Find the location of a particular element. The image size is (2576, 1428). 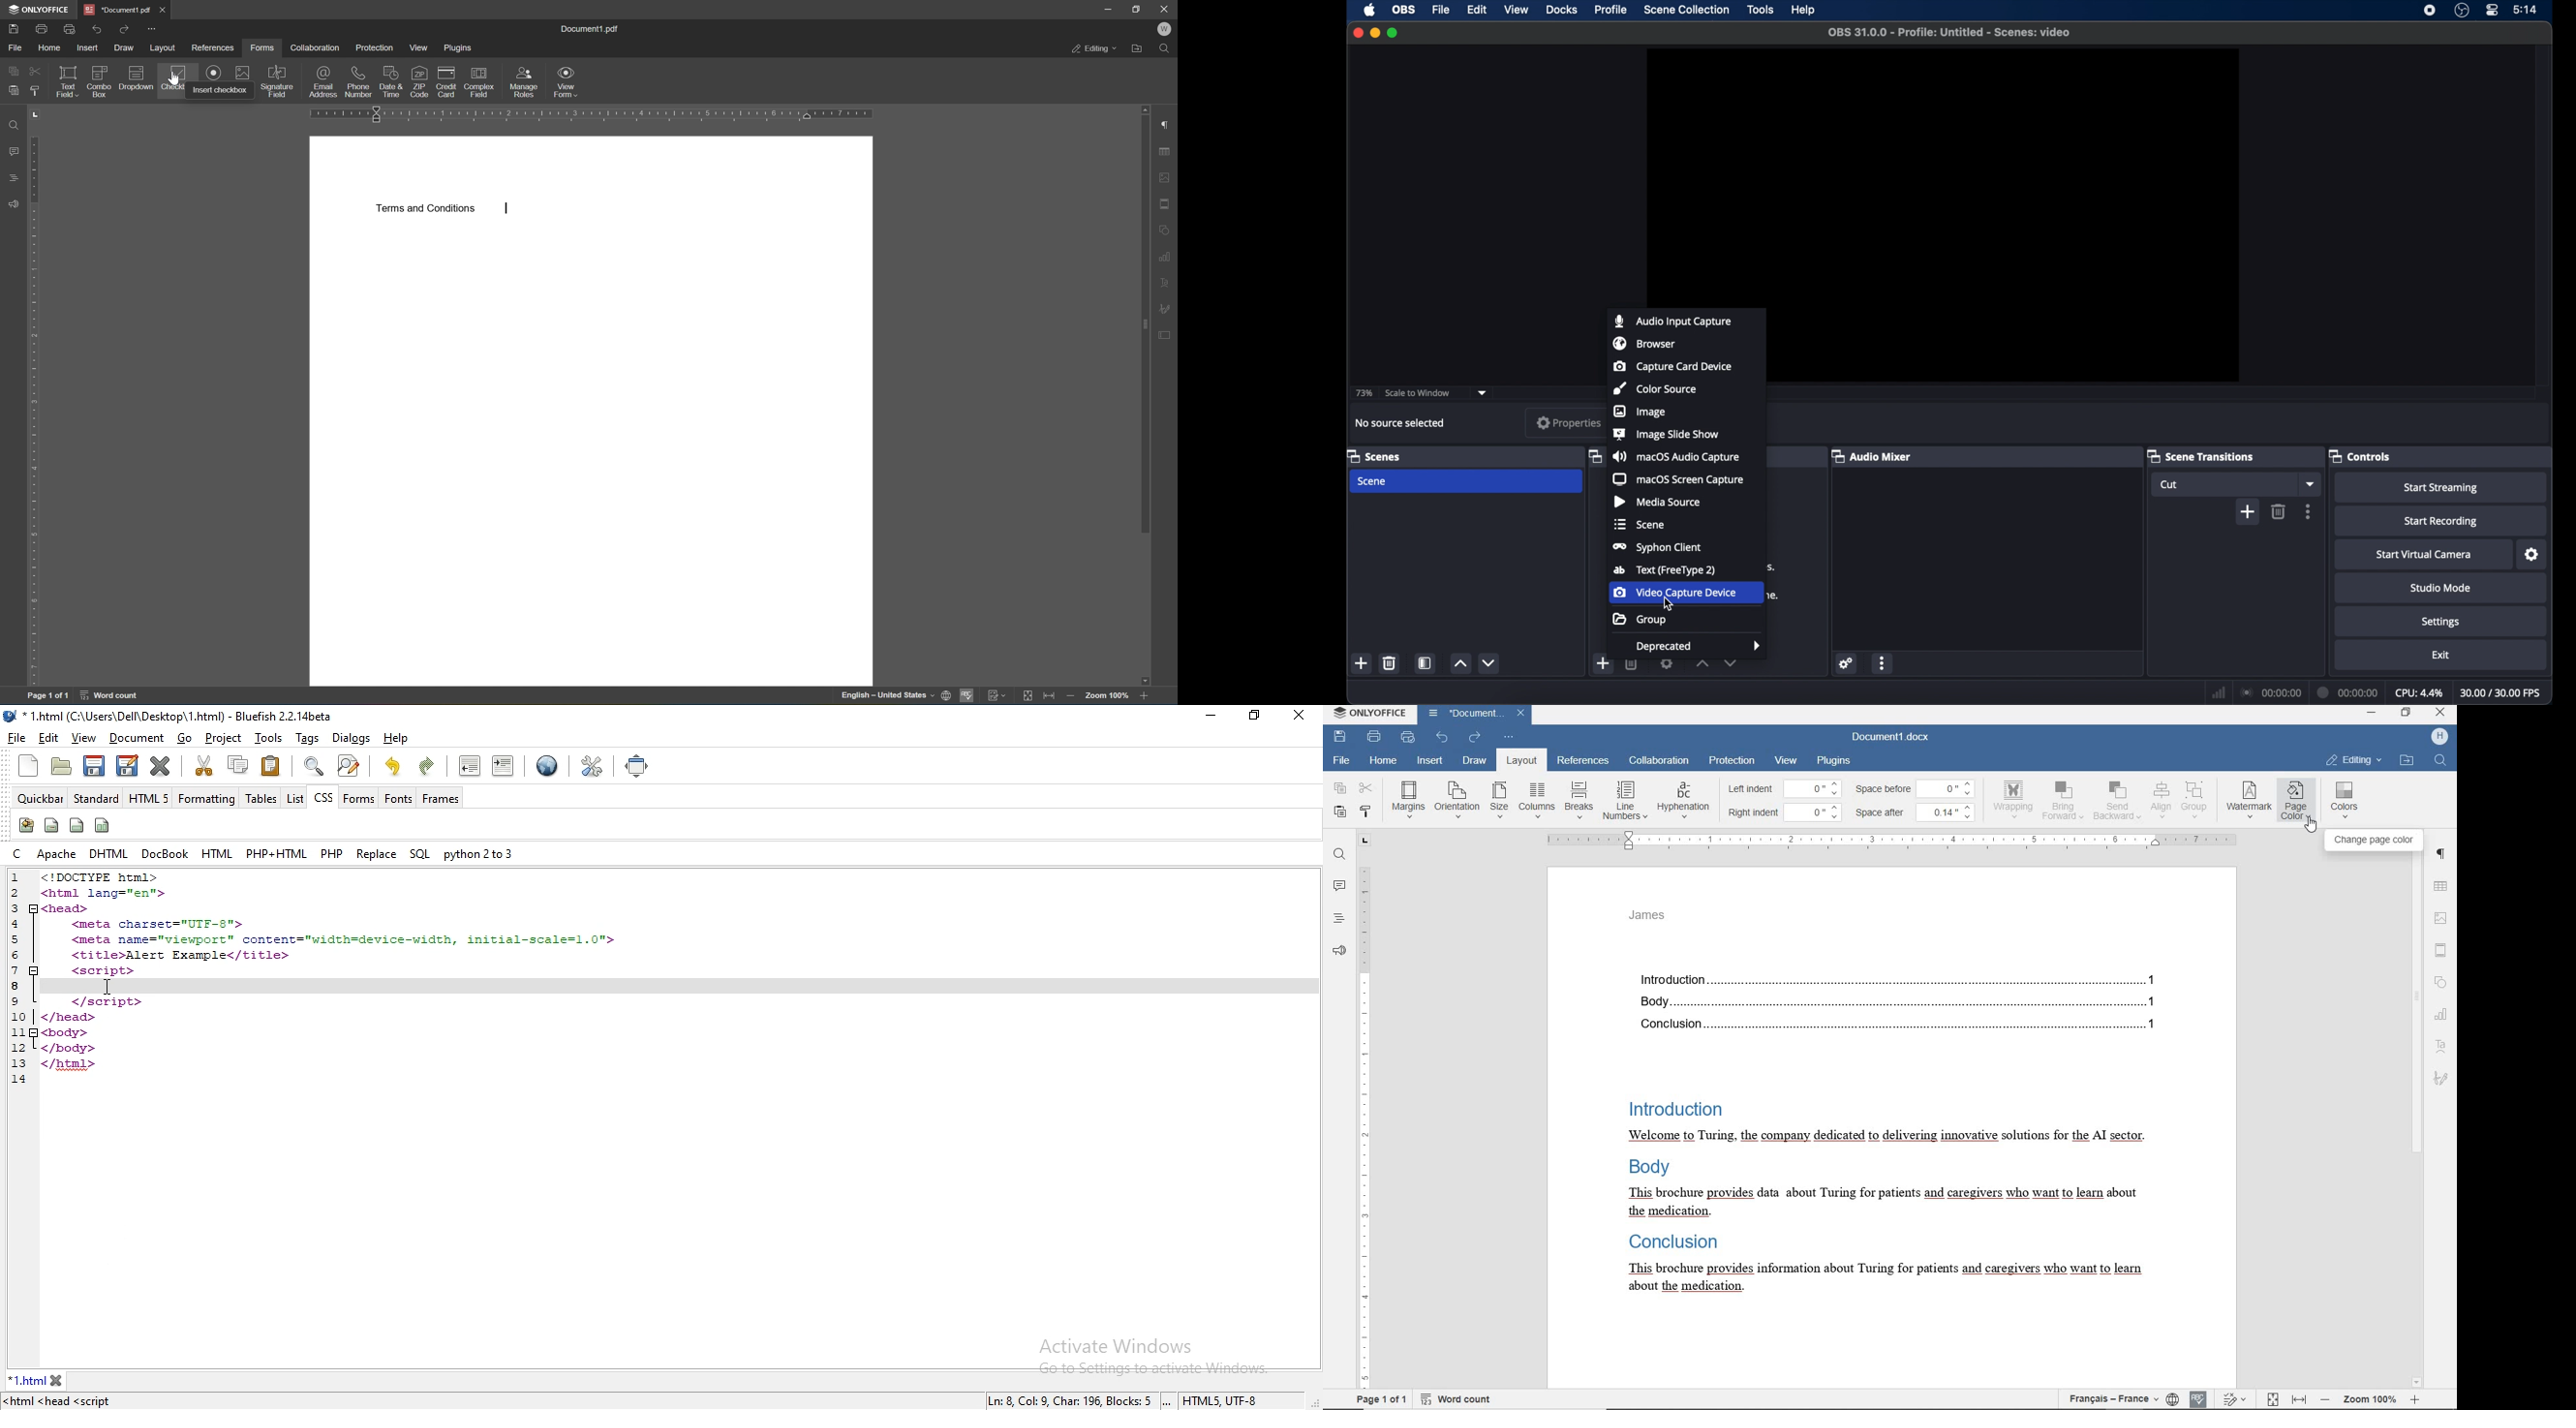

* 1.html (C:\Users\Dell\Desktop\ 1.html) - Bluefish 2.2. 14beta is located at coordinates (184, 717).